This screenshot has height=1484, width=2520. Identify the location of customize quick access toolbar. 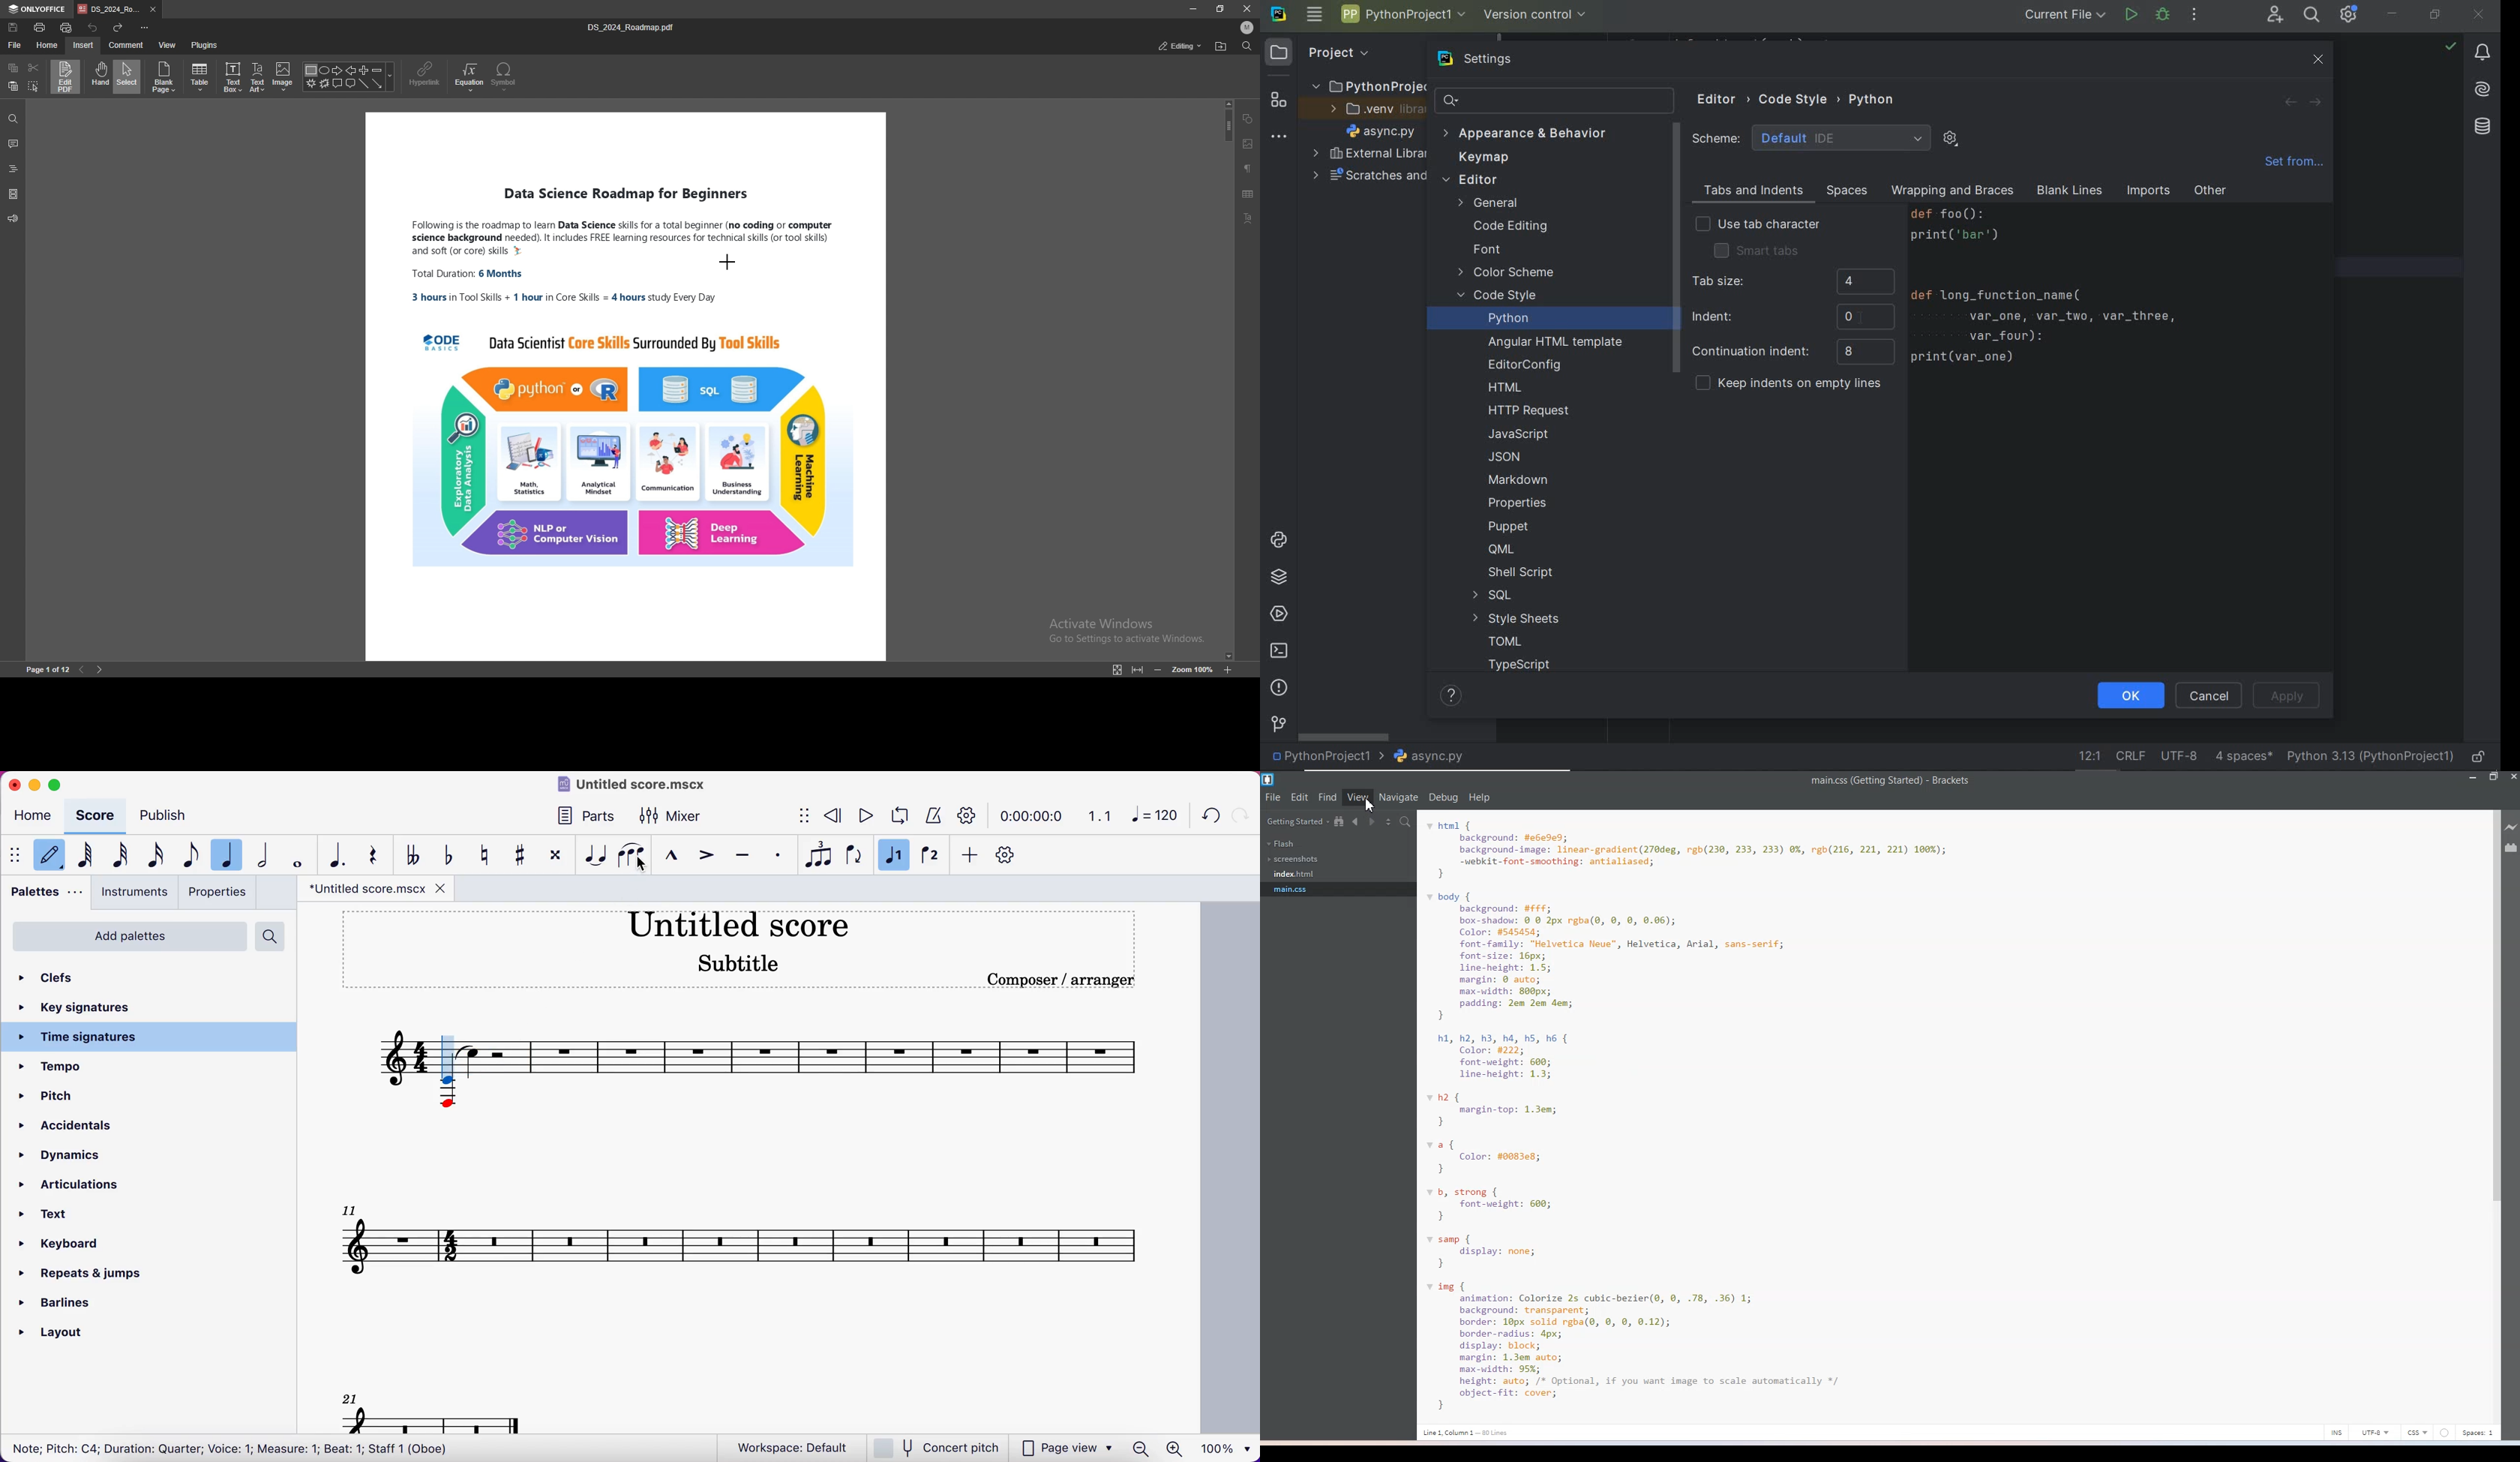
(145, 28).